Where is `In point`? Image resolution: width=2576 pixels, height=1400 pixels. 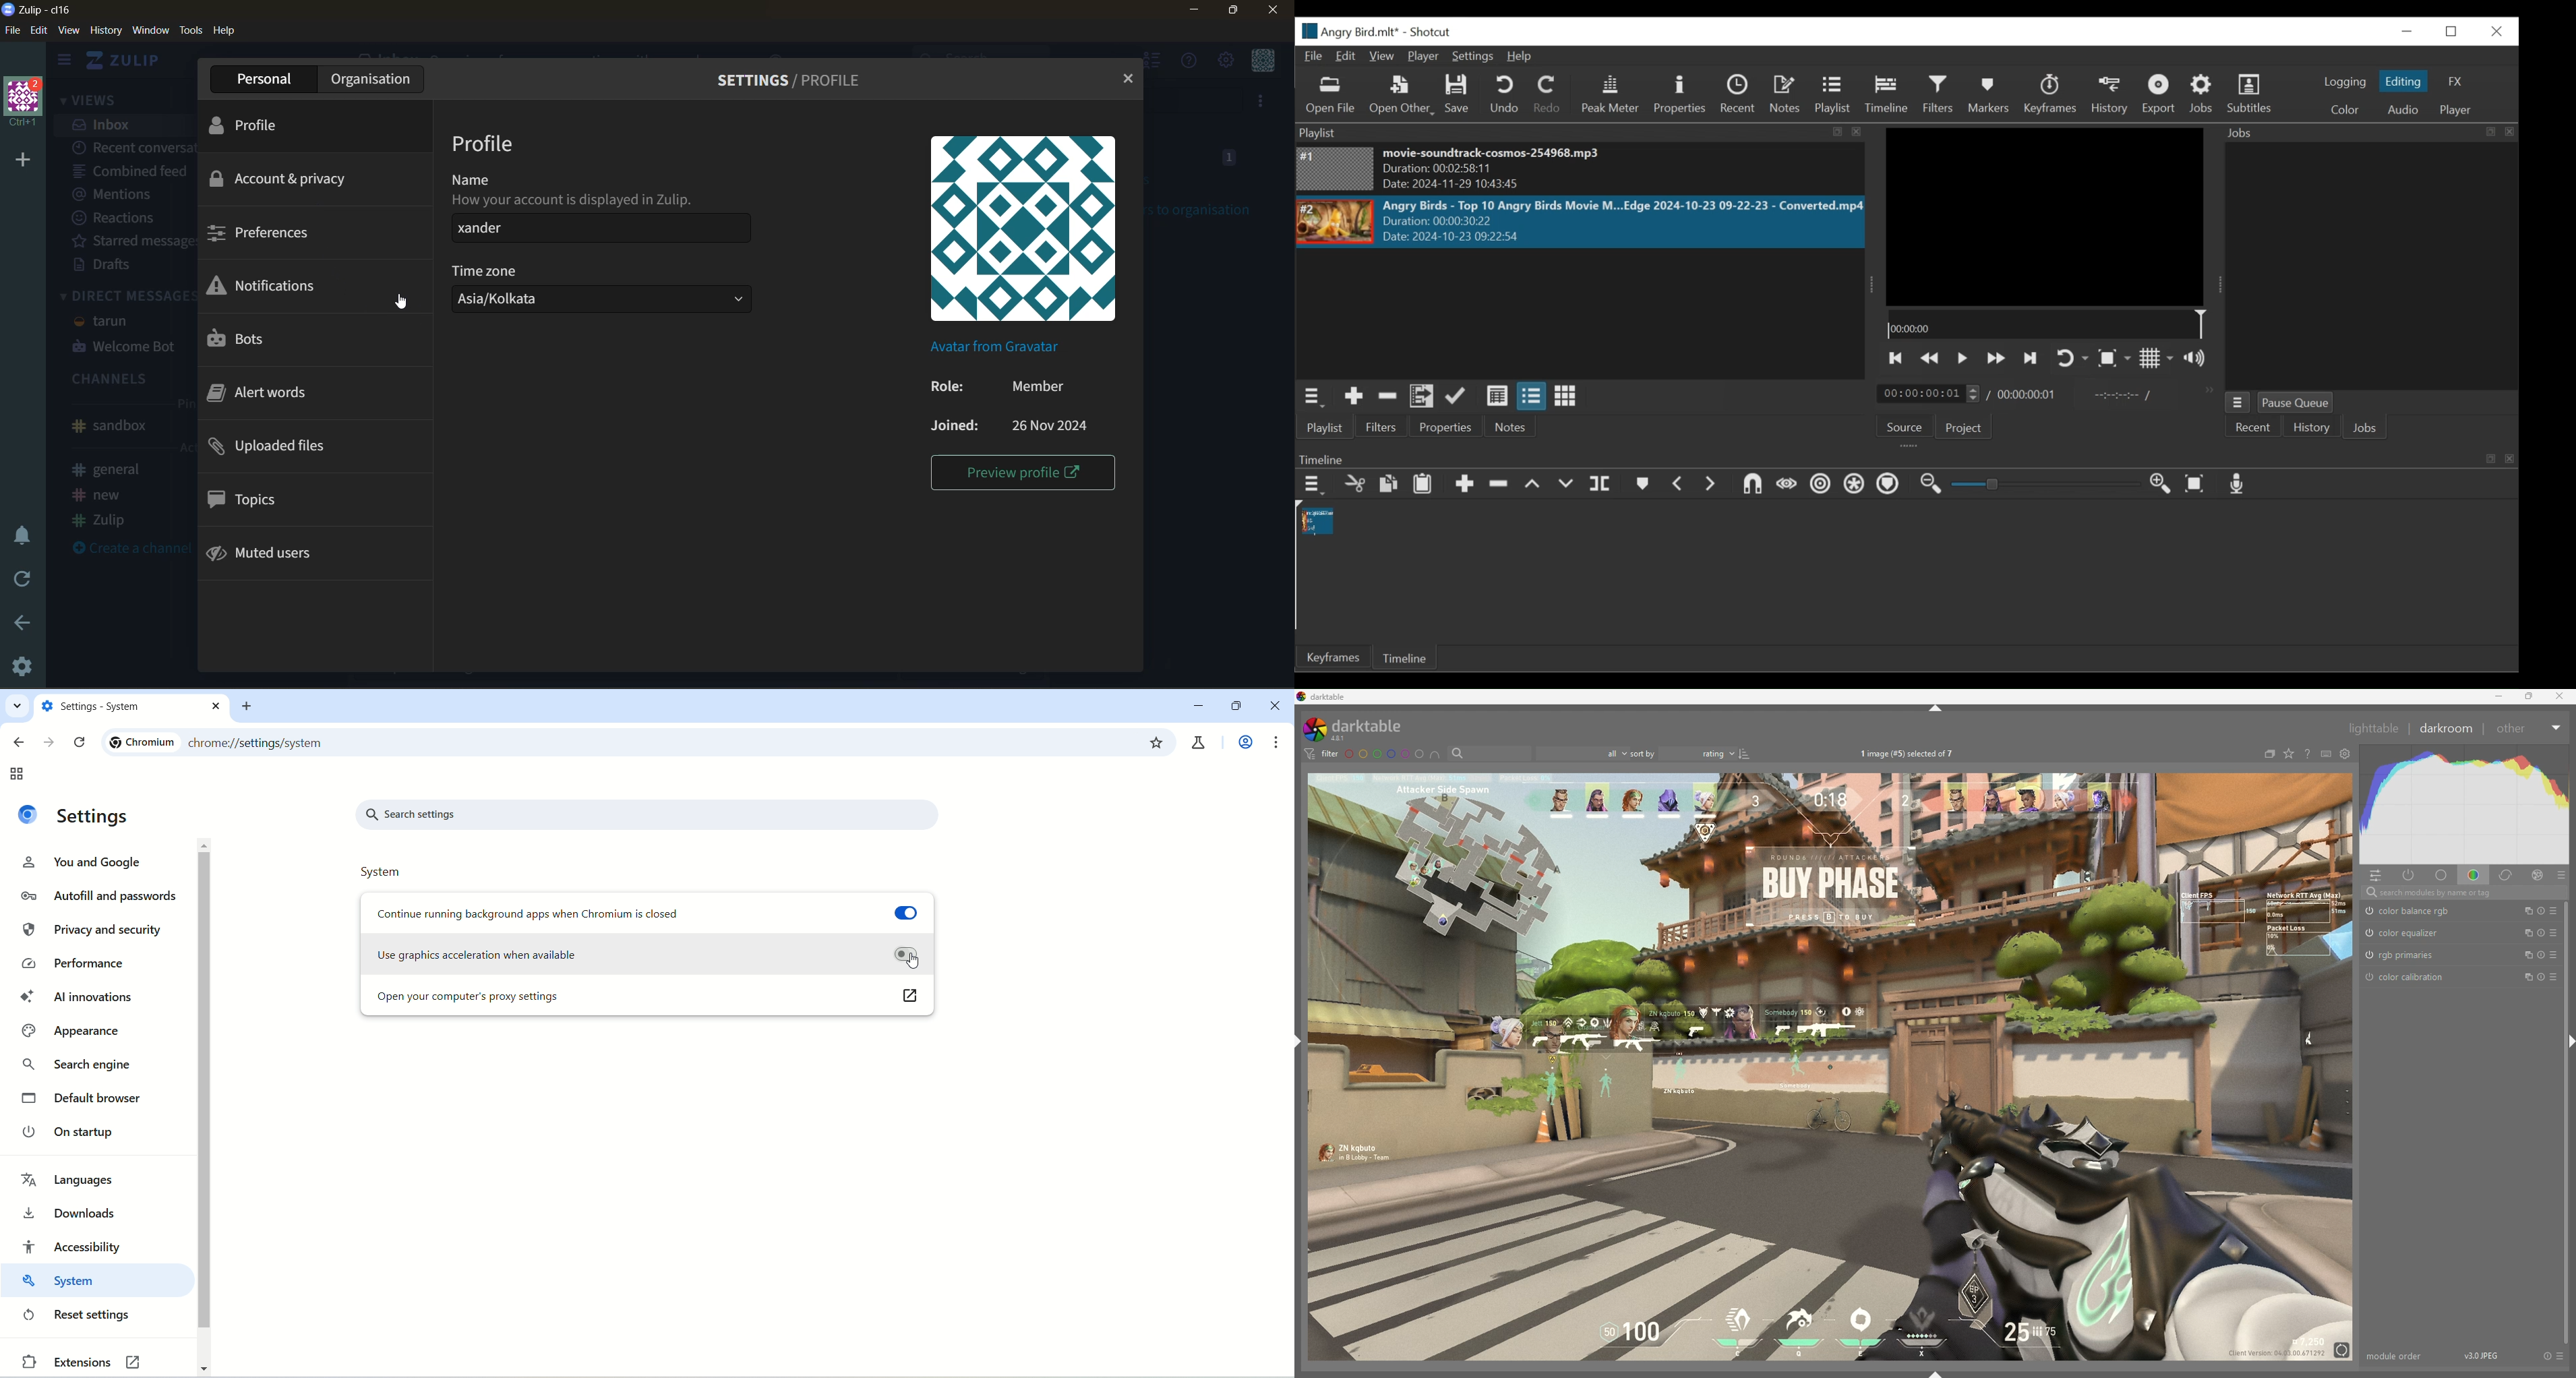
In point is located at coordinates (2119, 394).